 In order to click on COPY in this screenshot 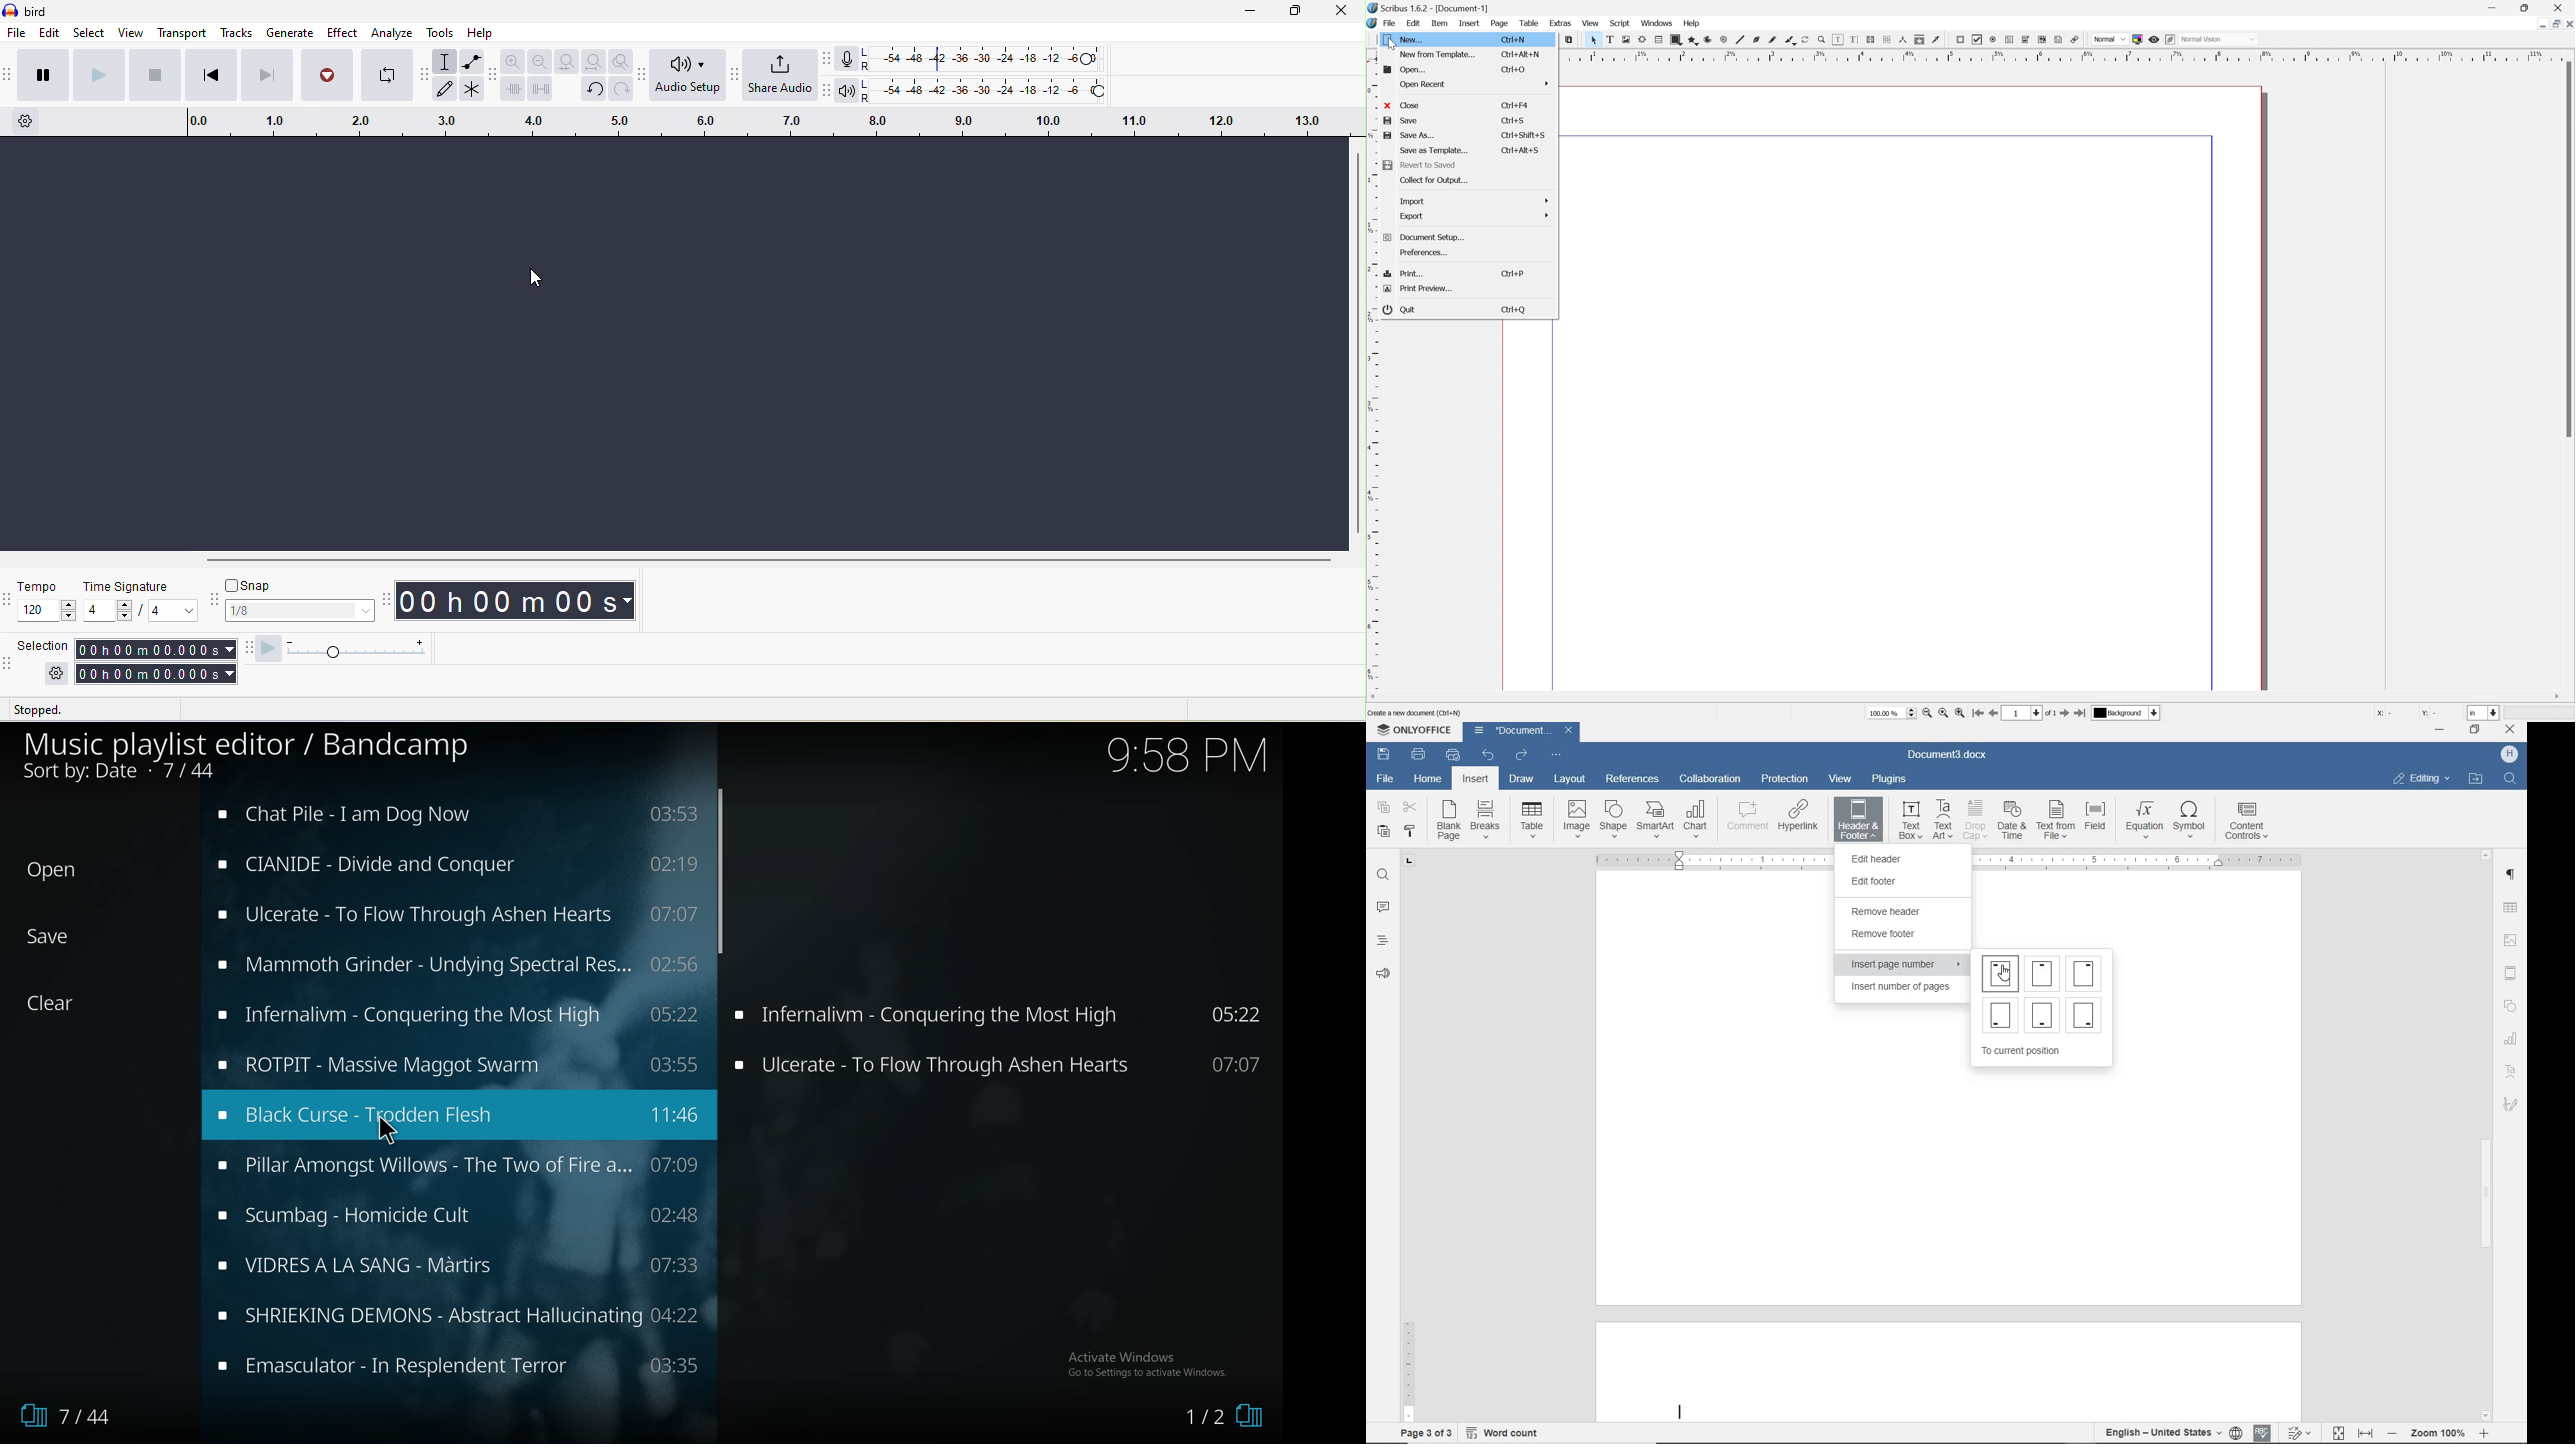, I will do `click(1383, 808)`.